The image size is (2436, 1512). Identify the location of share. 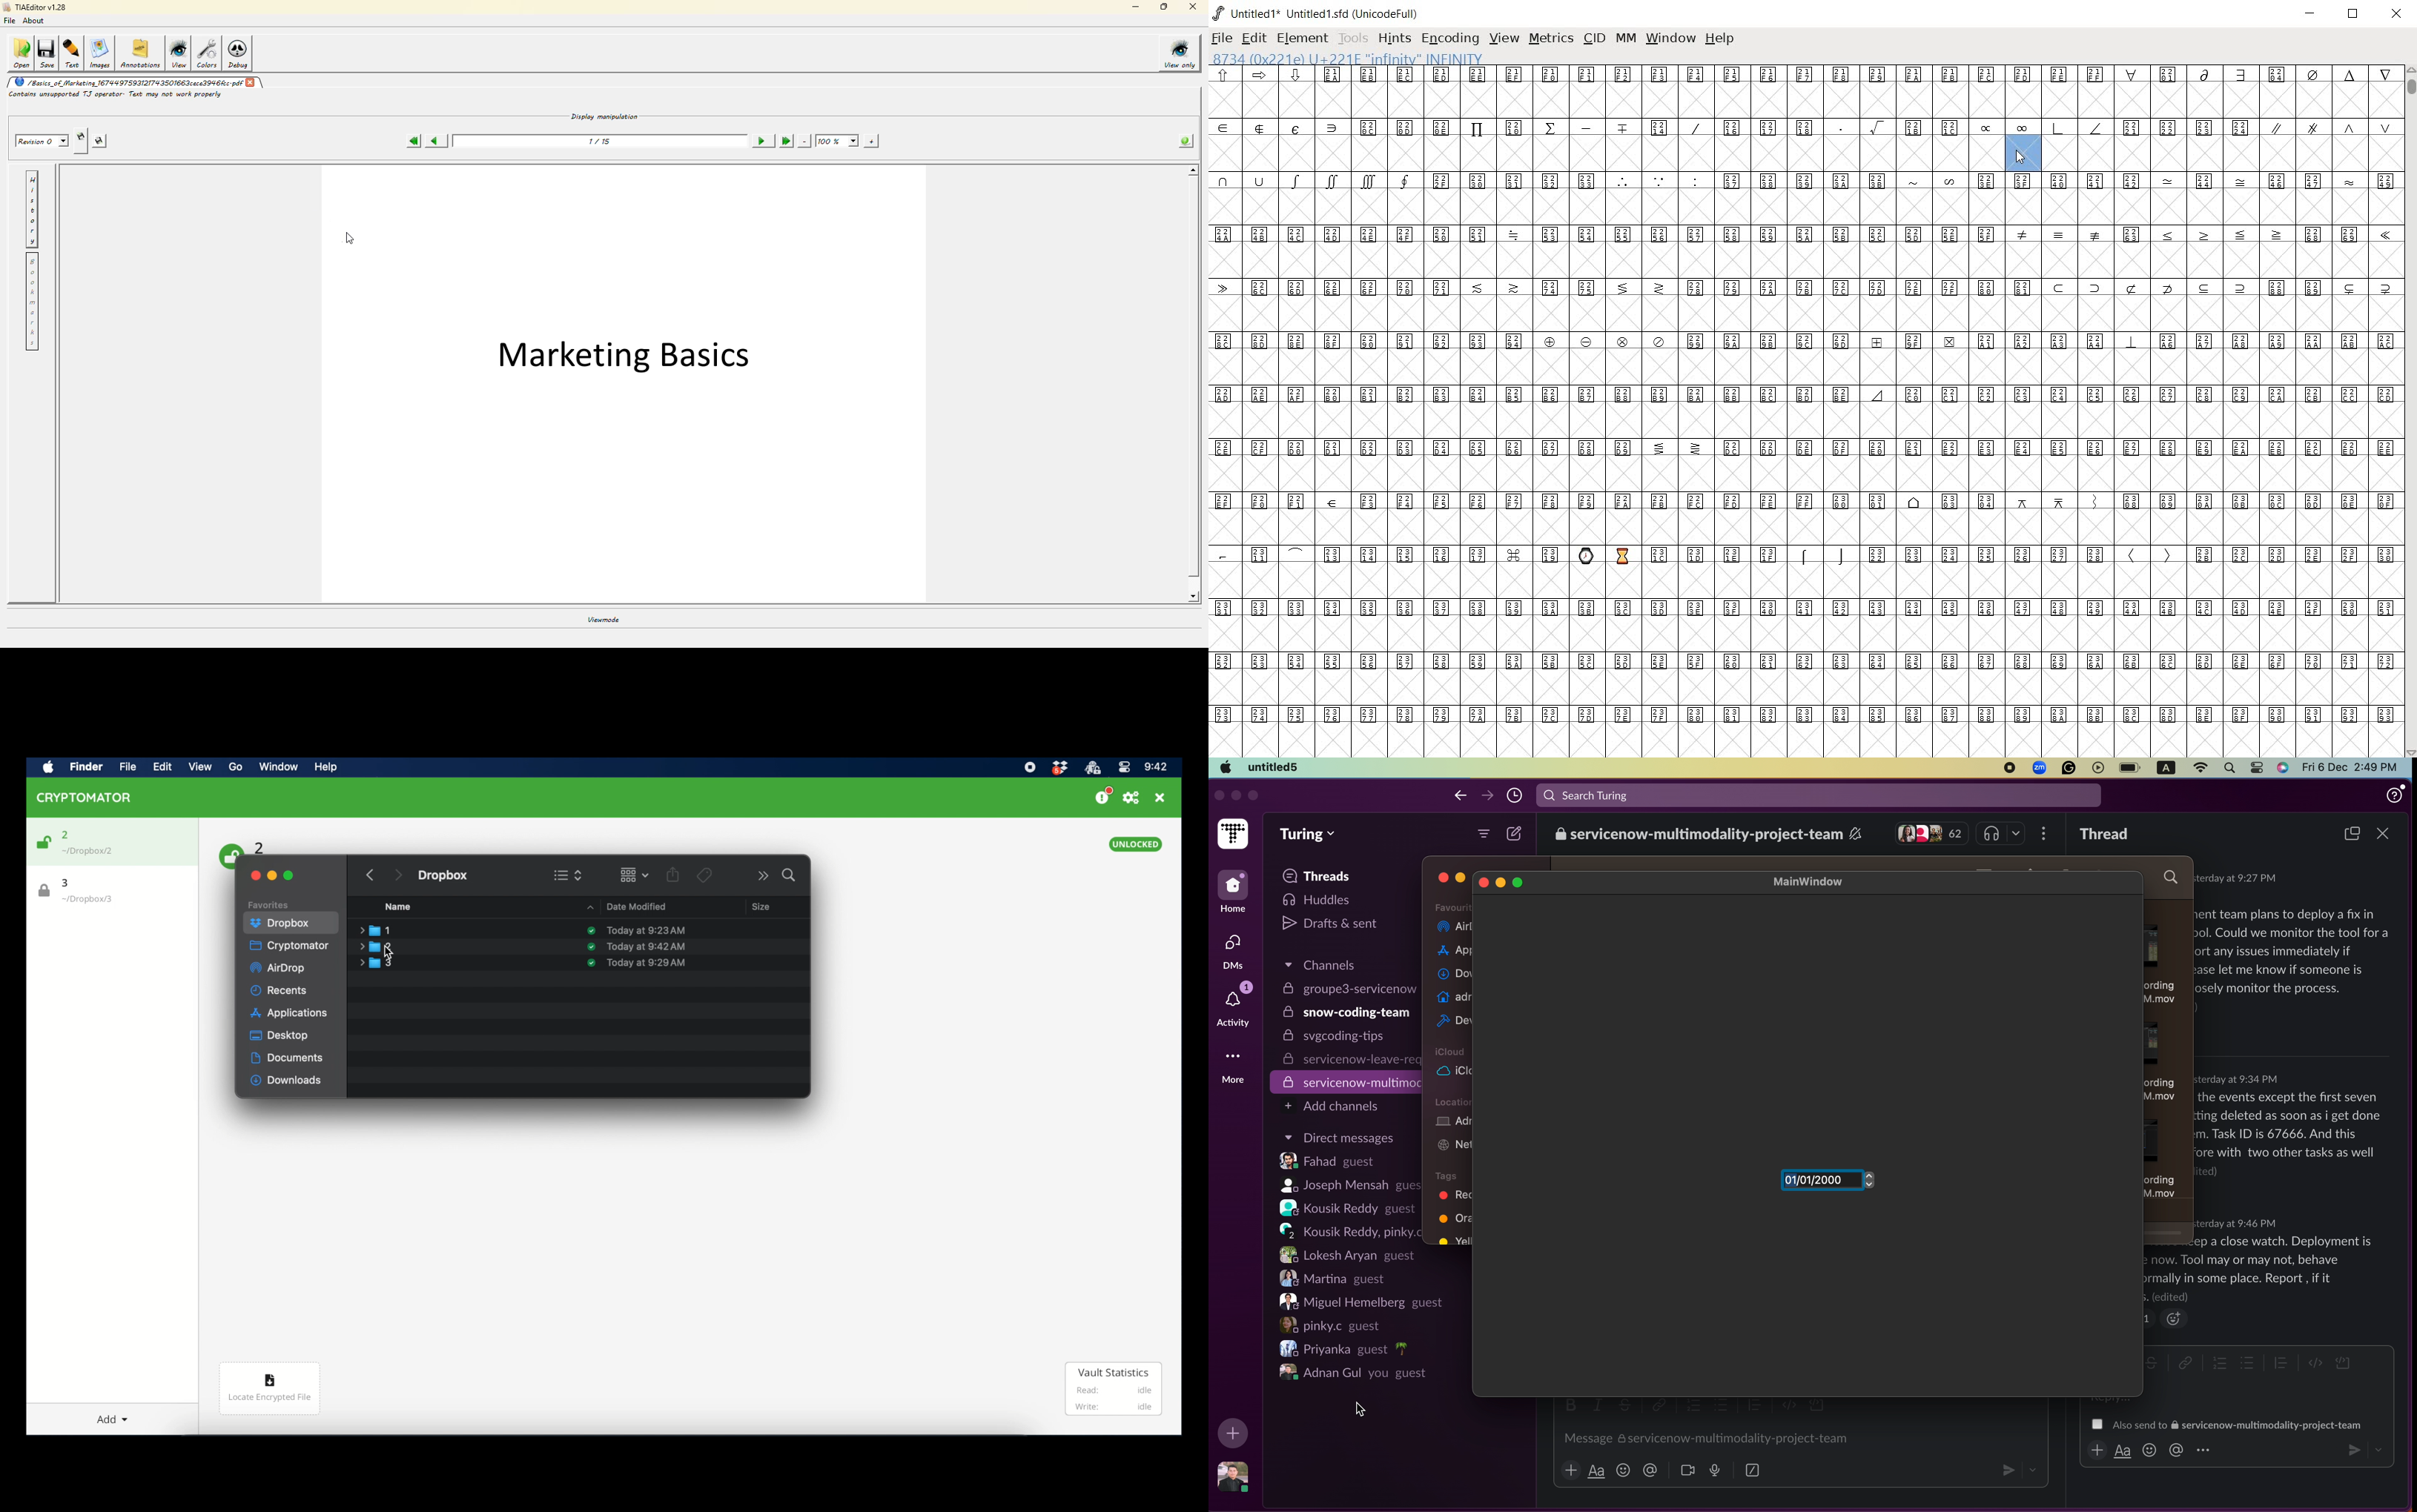
(673, 875).